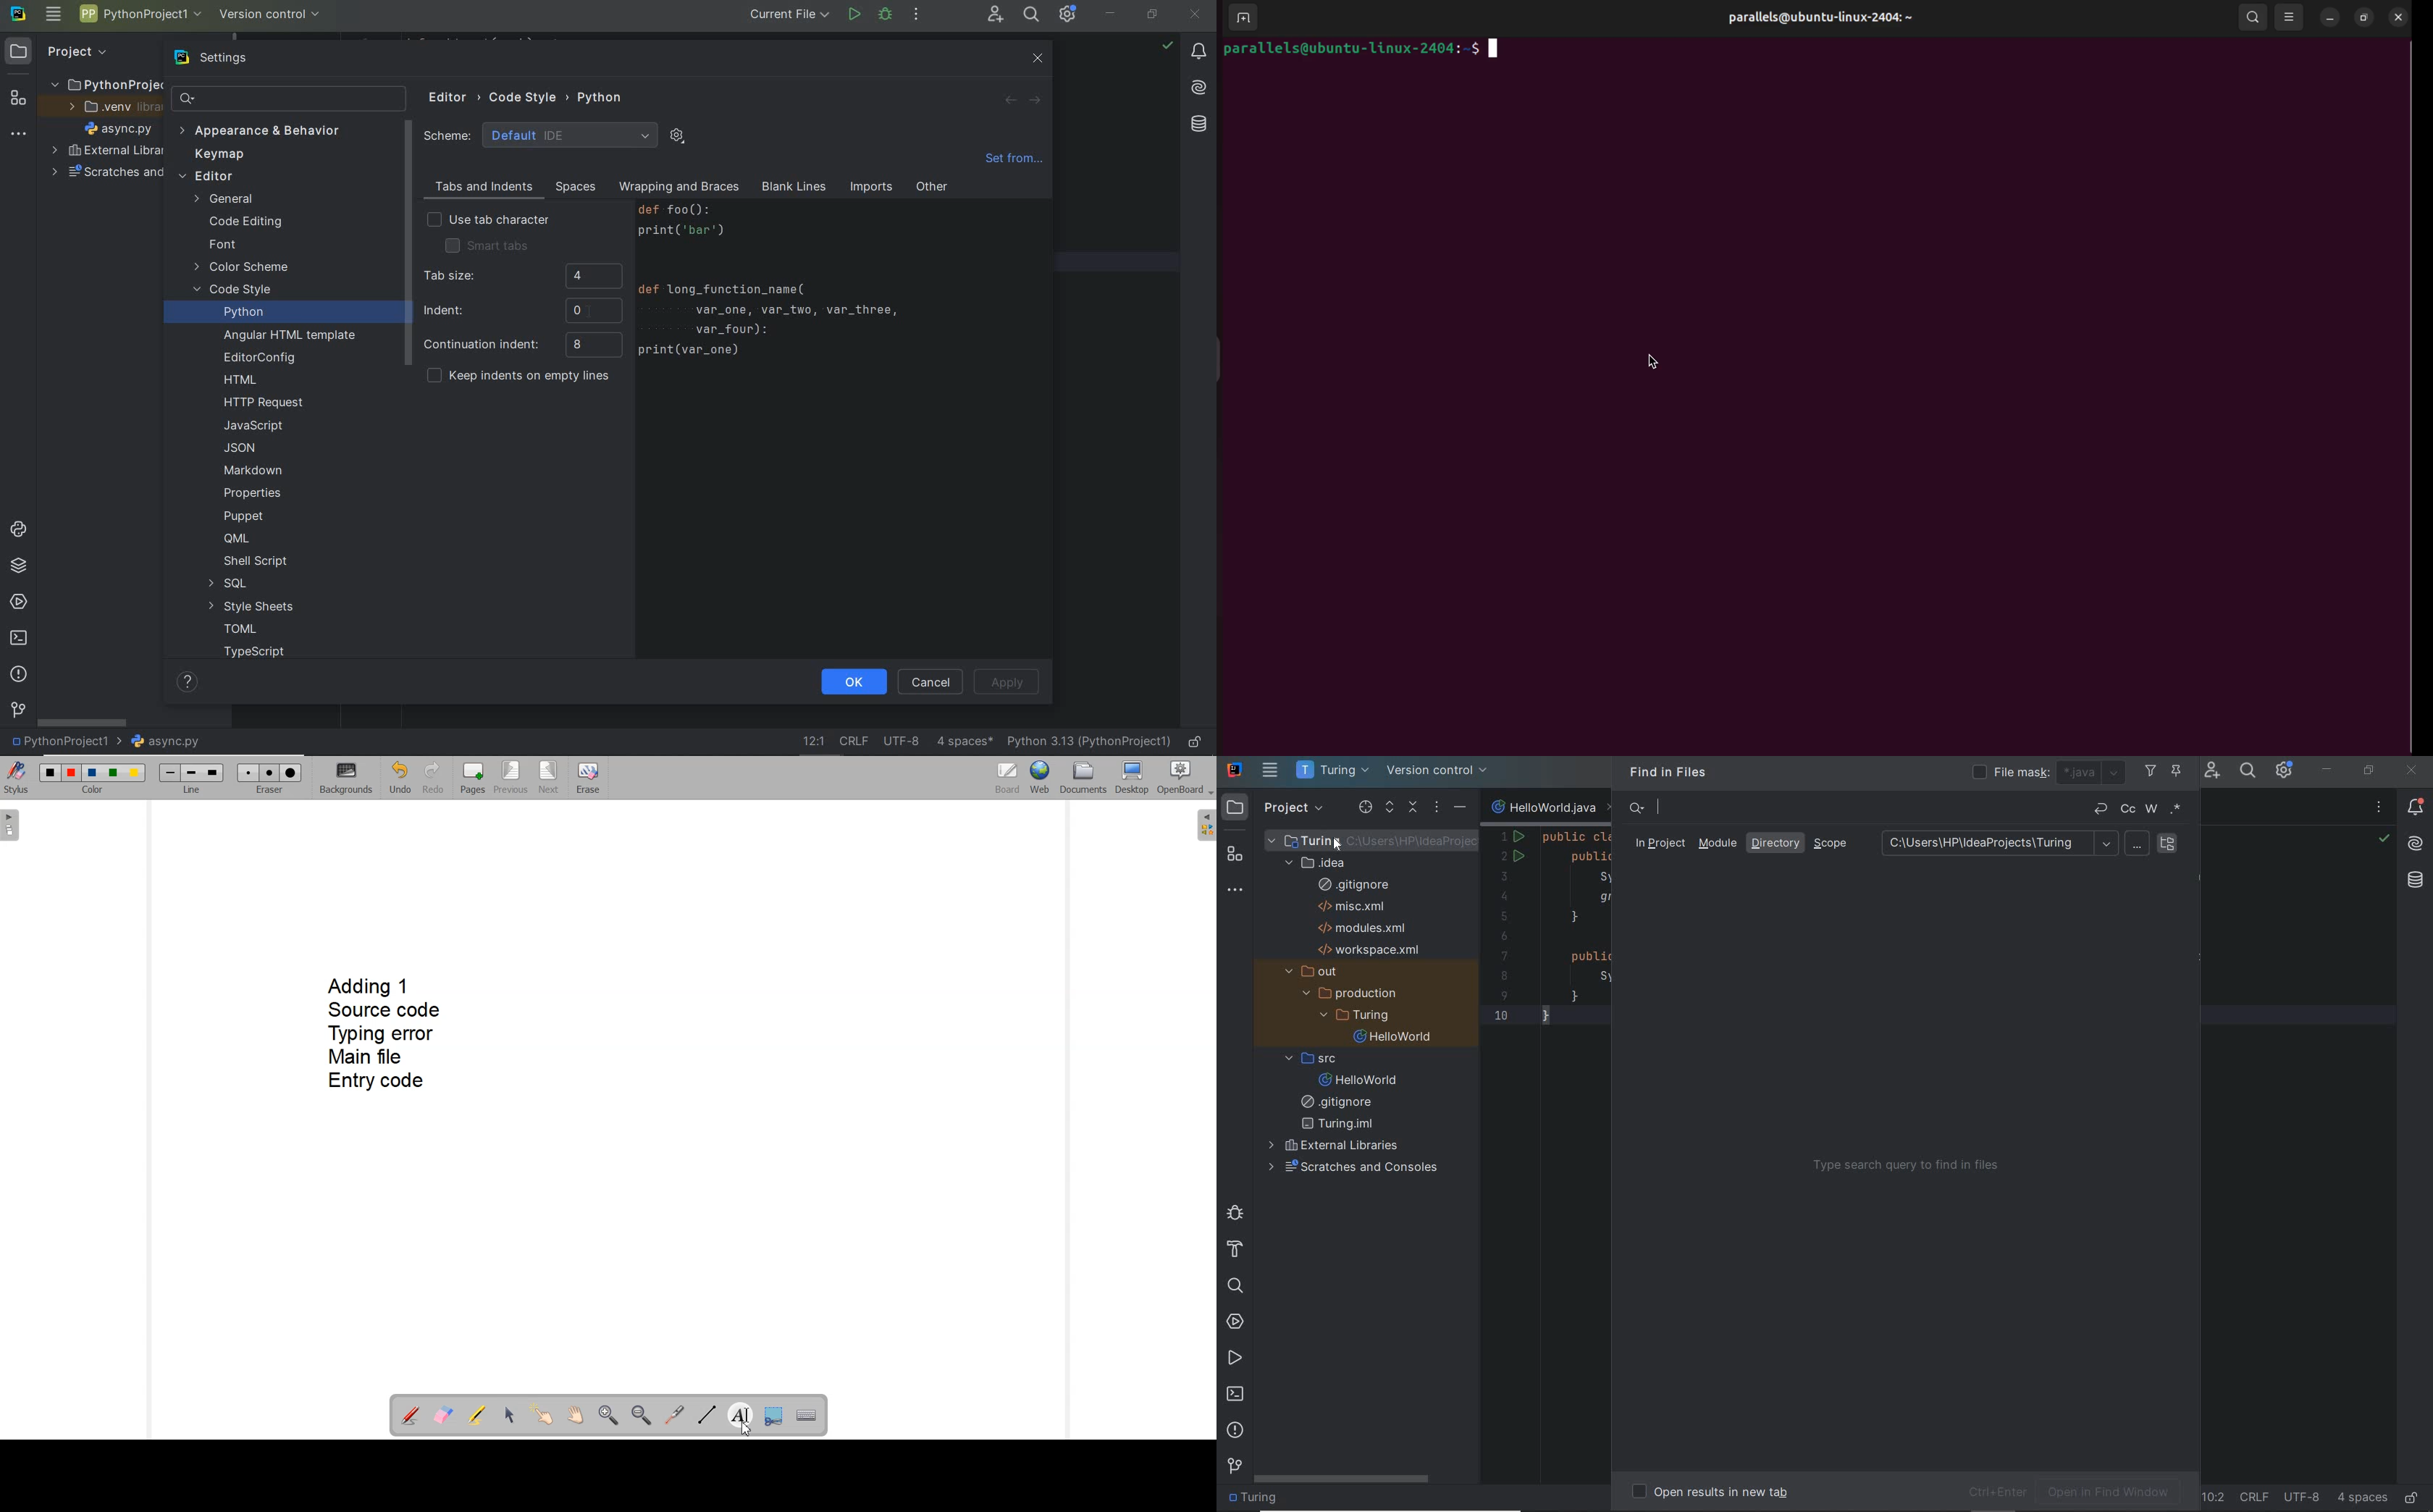 This screenshot has width=2436, height=1512. I want to click on Editoronfig, so click(256, 358).